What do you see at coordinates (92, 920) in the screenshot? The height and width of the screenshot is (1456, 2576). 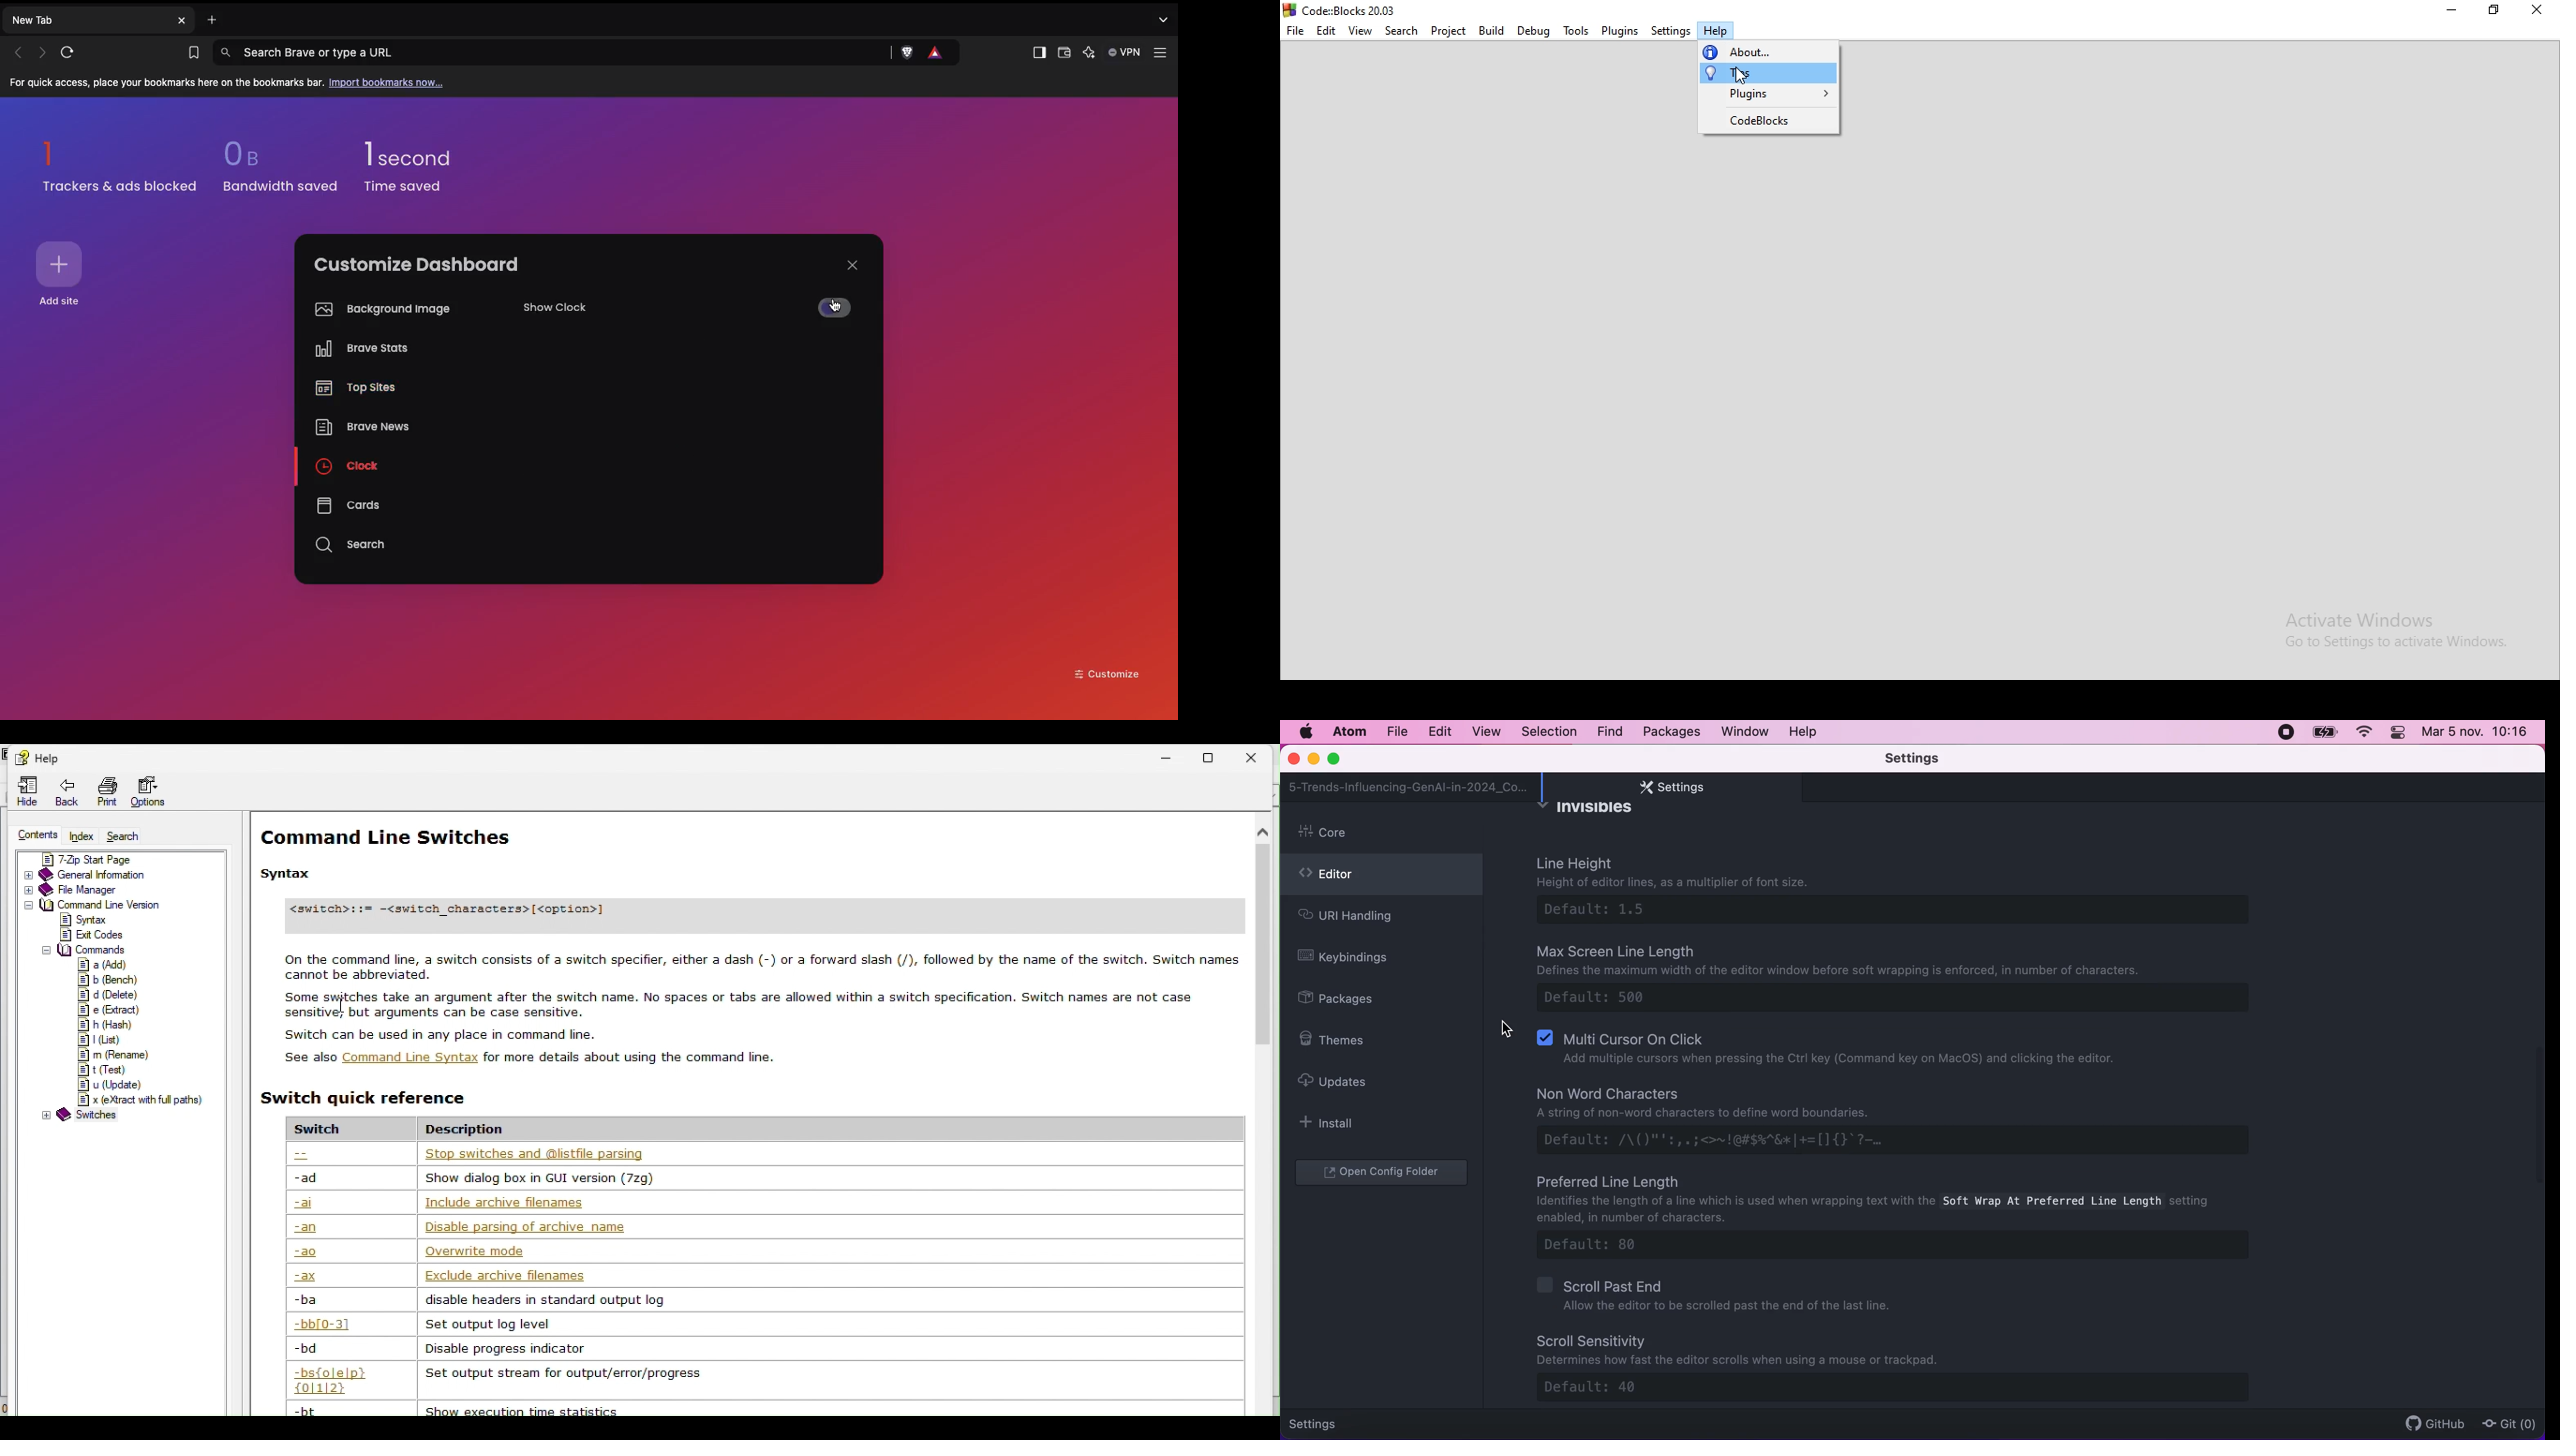 I see `syntax` at bounding box center [92, 920].